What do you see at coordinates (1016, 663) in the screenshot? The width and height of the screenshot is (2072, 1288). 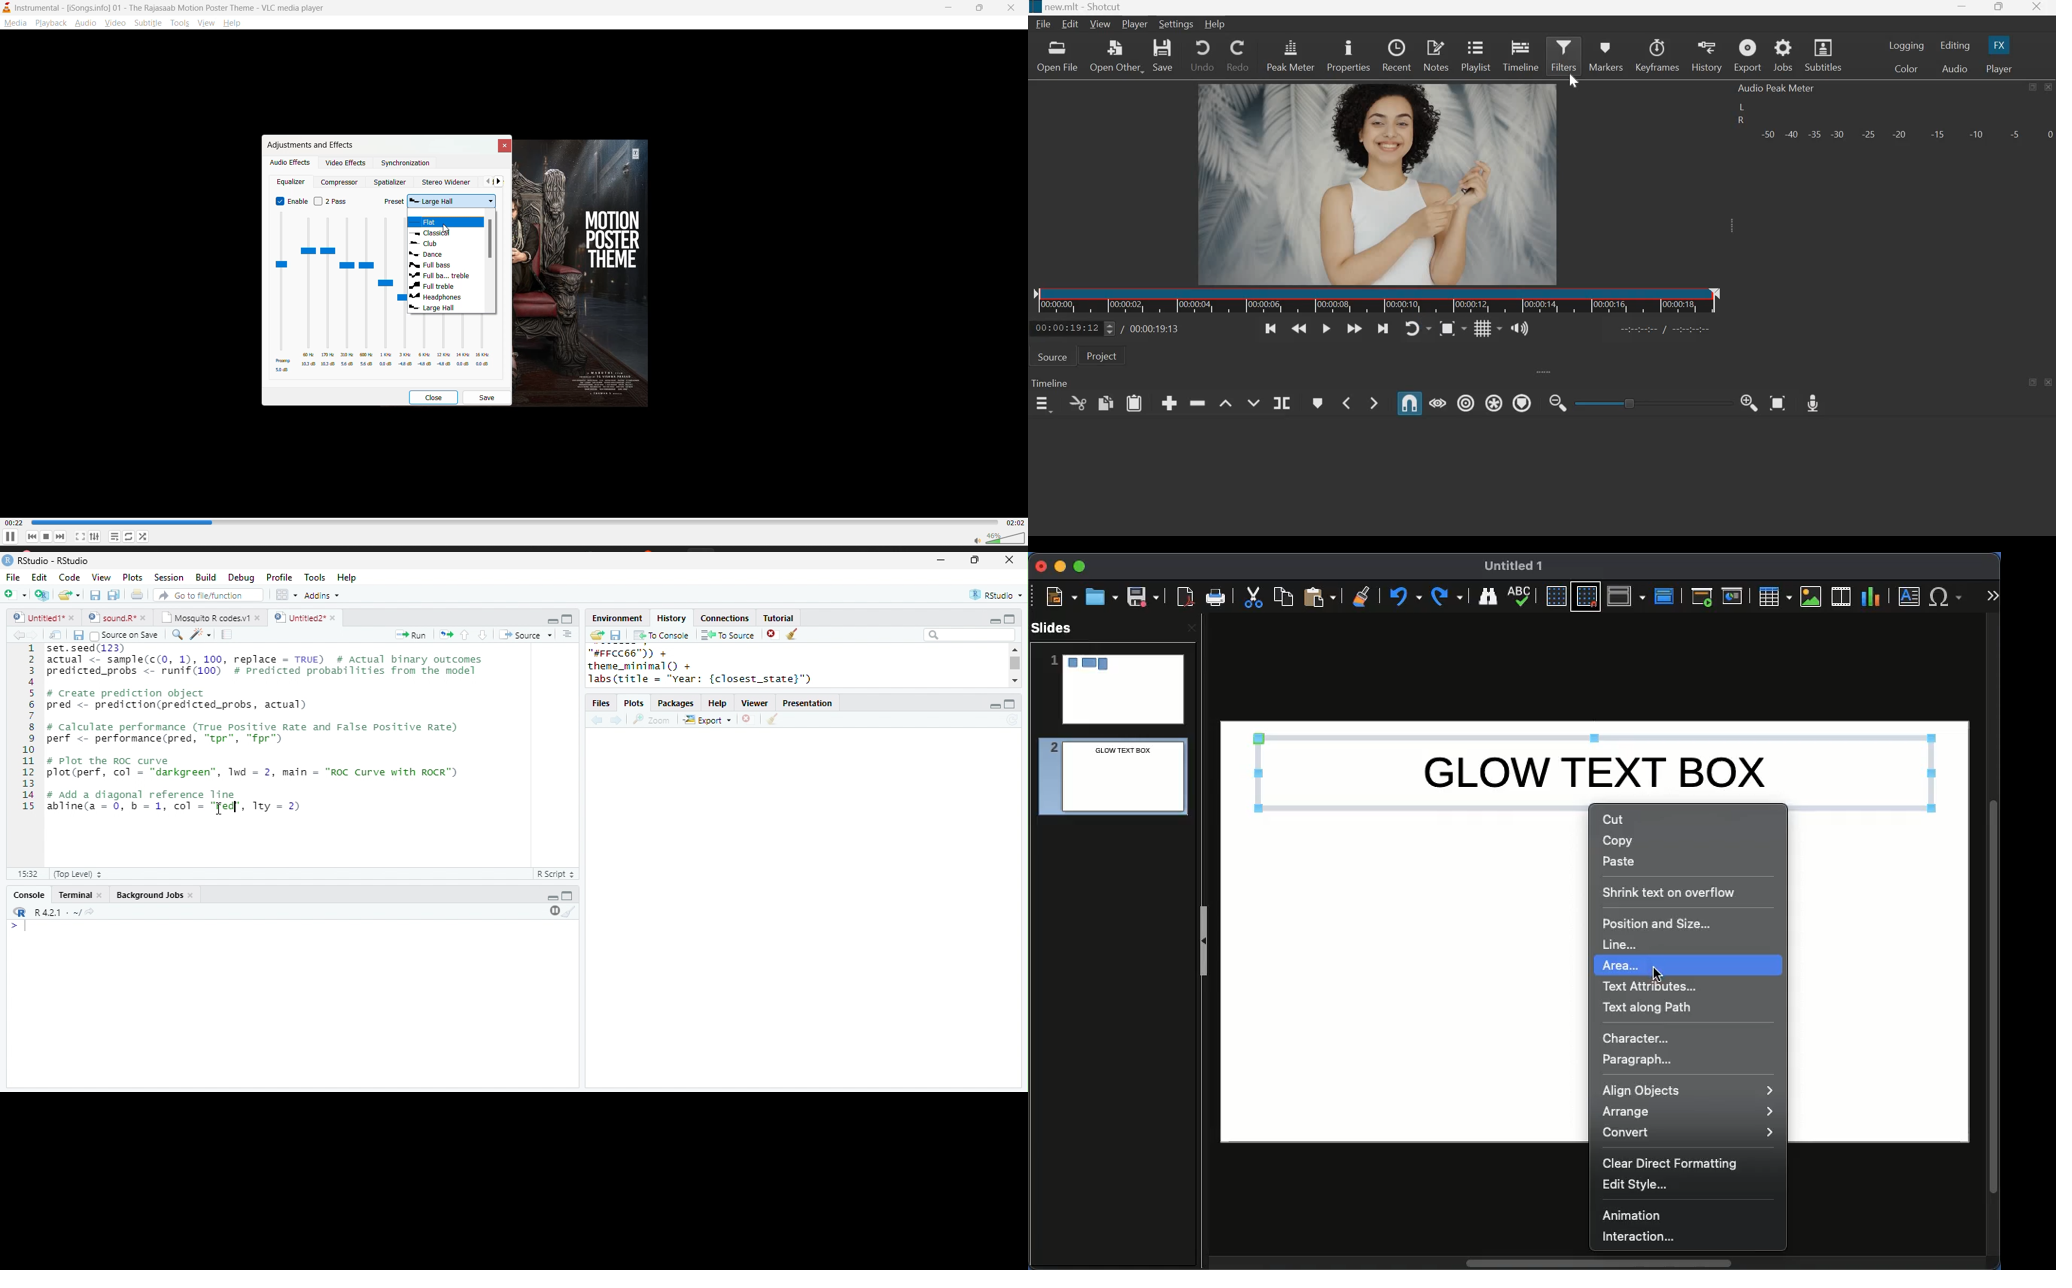 I see `scroll bar` at bounding box center [1016, 663].